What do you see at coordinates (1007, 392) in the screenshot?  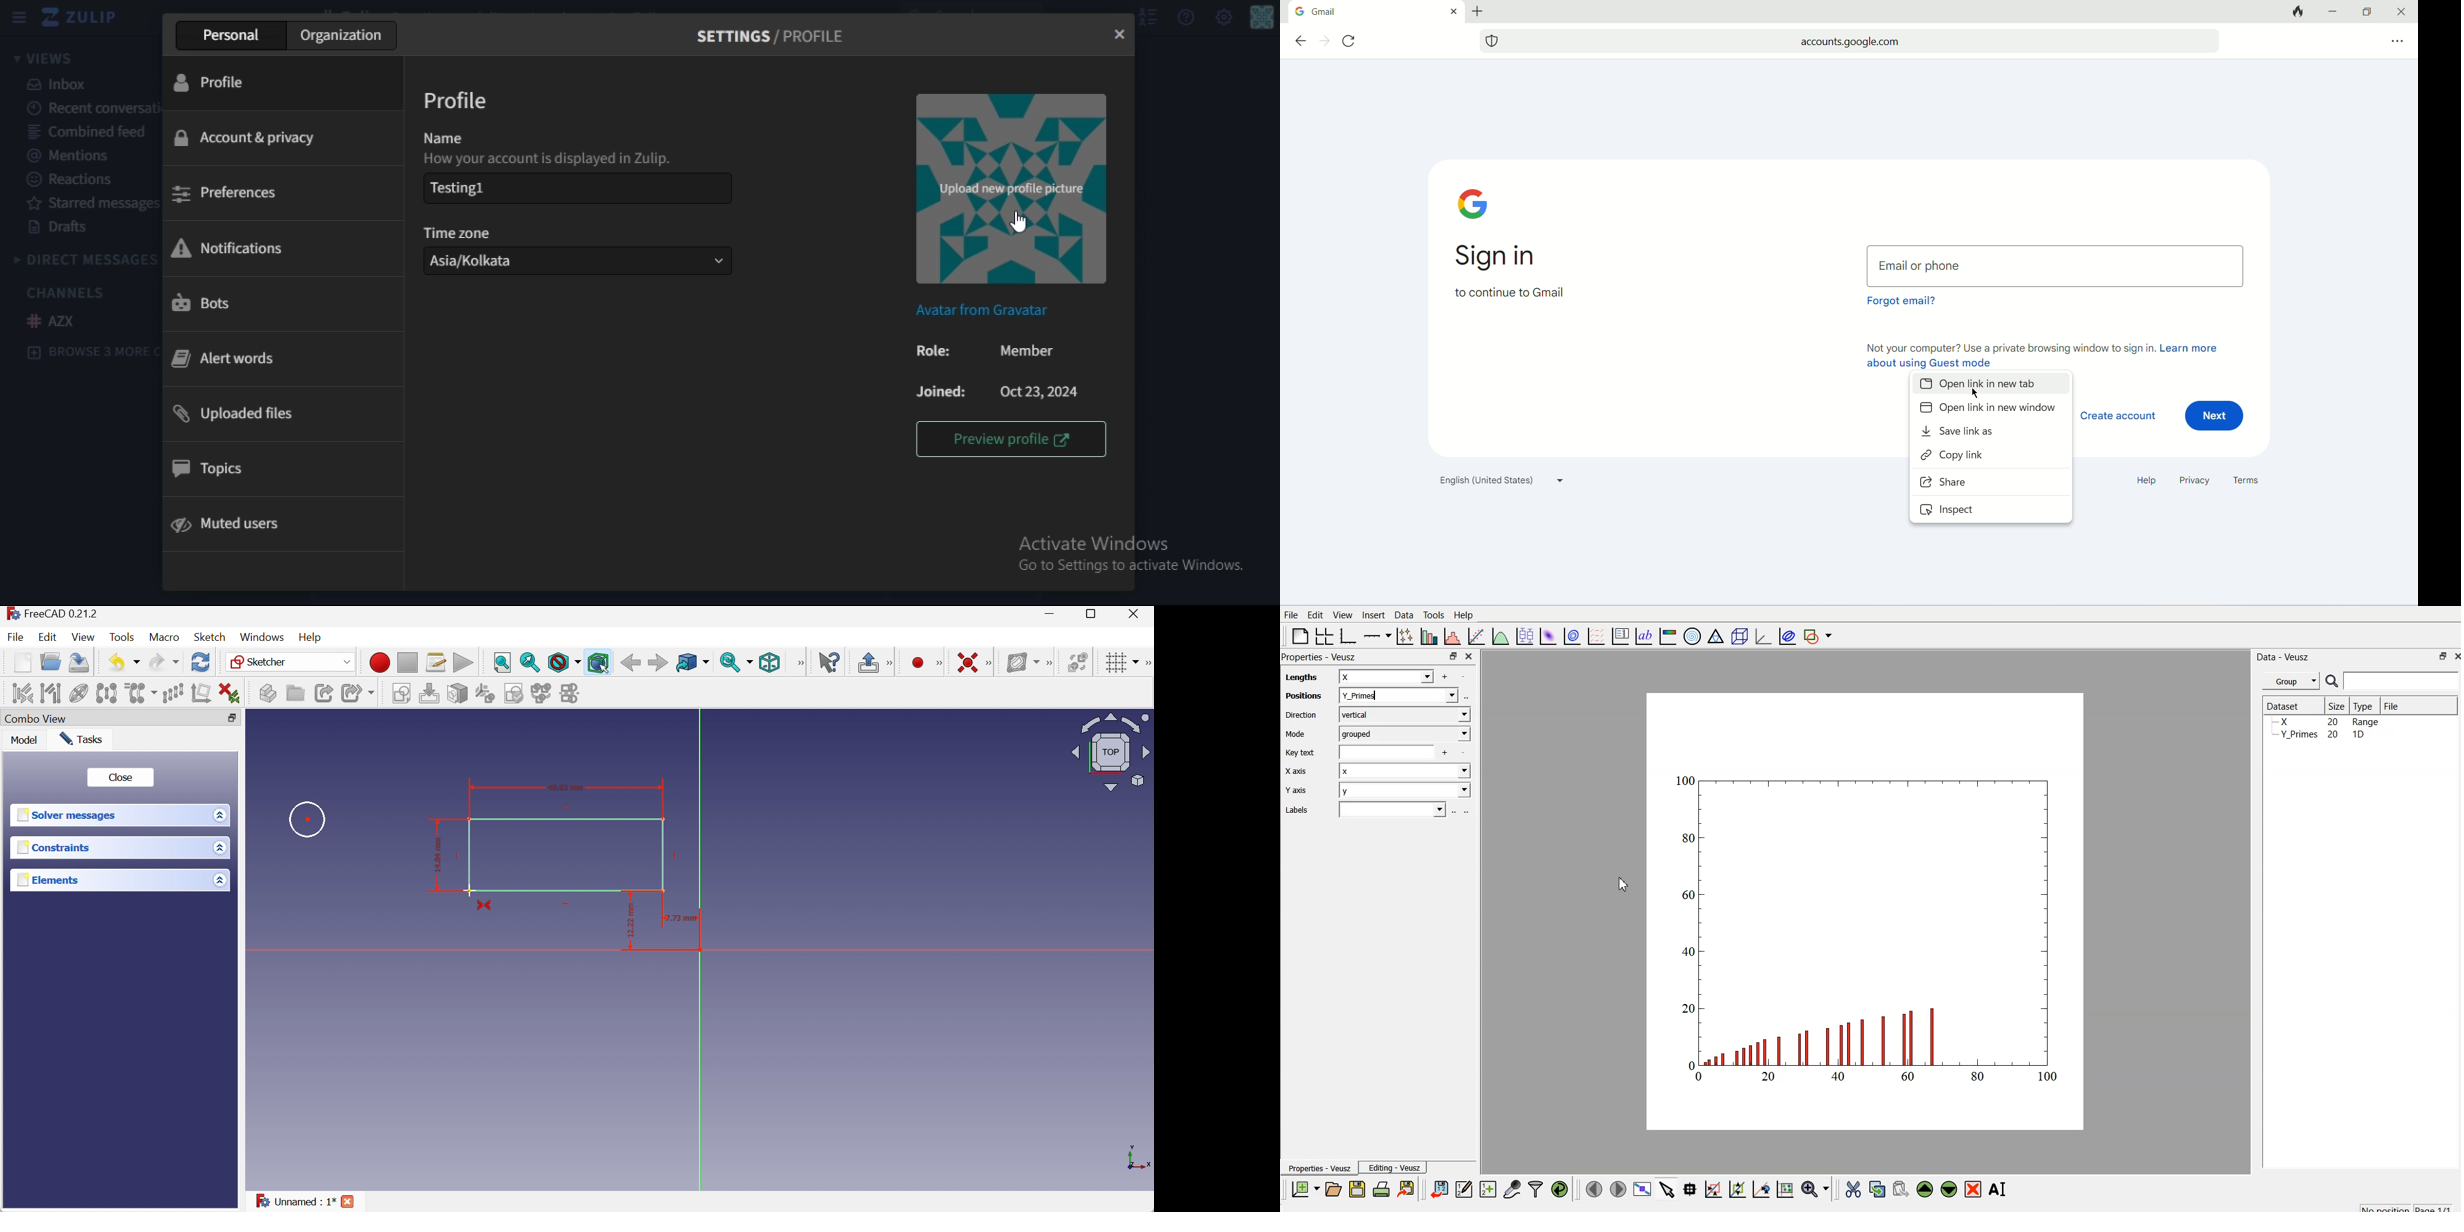 I see `Joined :Oct 23, 2024` at bounding box center [1007, 392].